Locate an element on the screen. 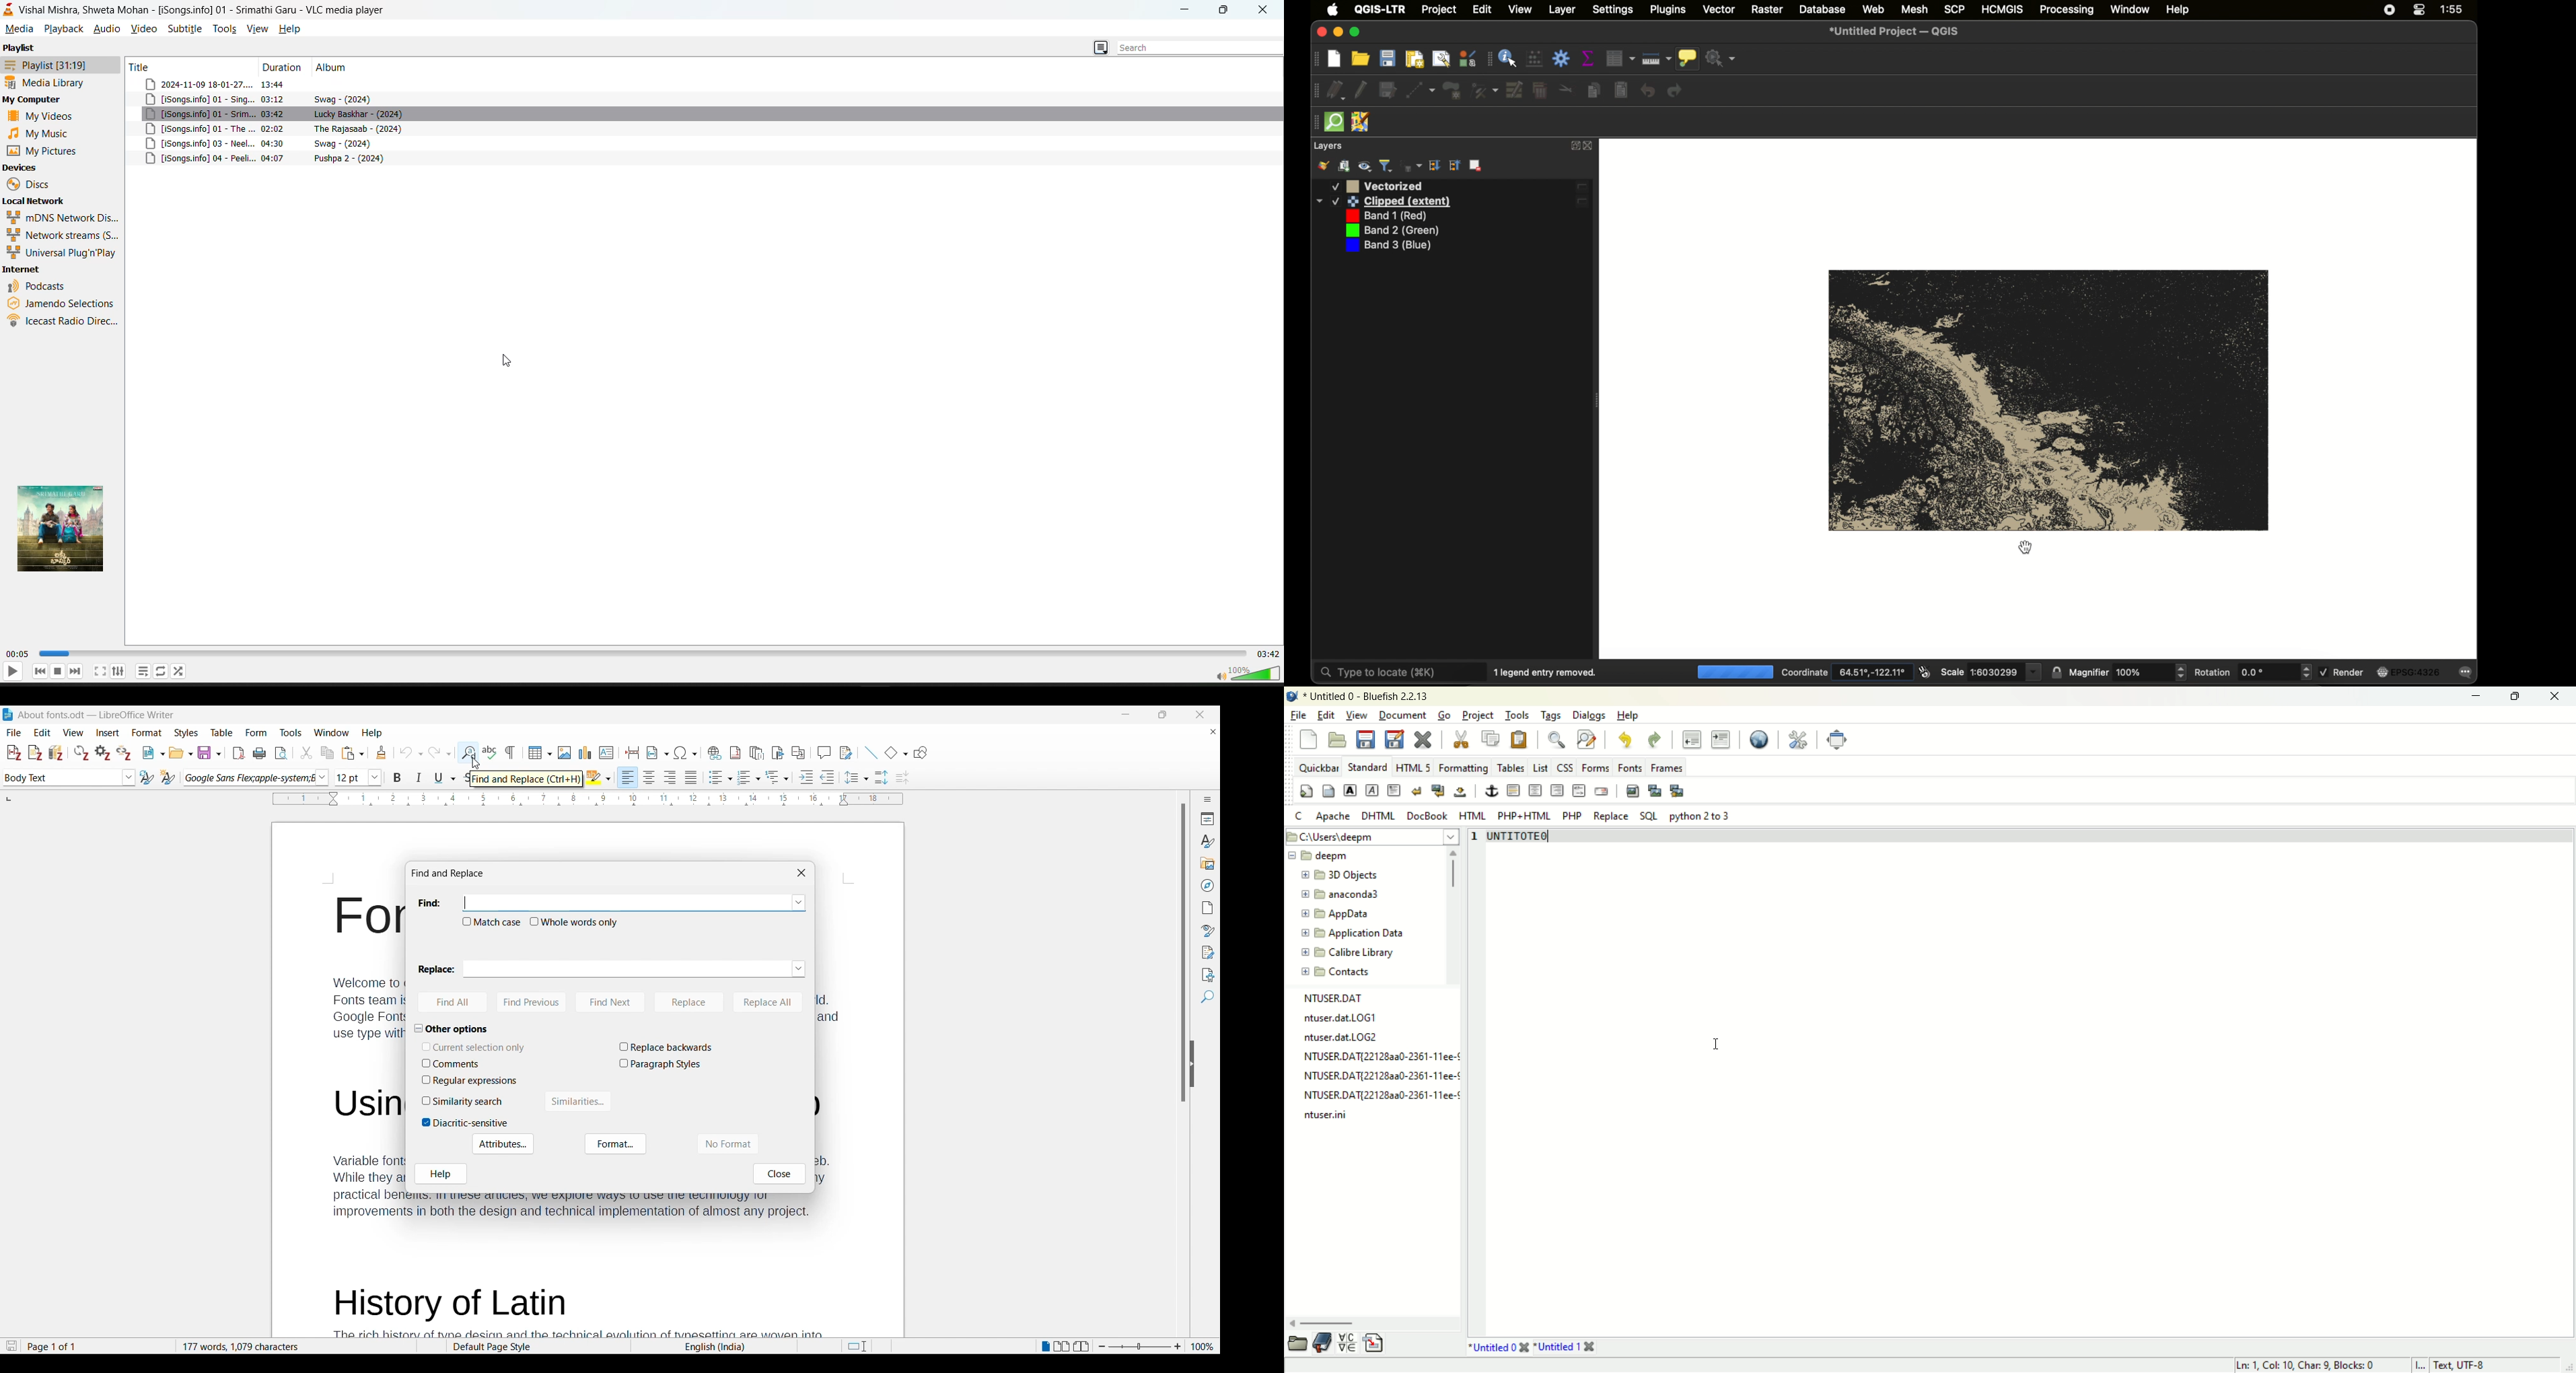 Image resolution: width=2576 pixels, height=1400 pixels. scale is located at coordinates (1991, 672).